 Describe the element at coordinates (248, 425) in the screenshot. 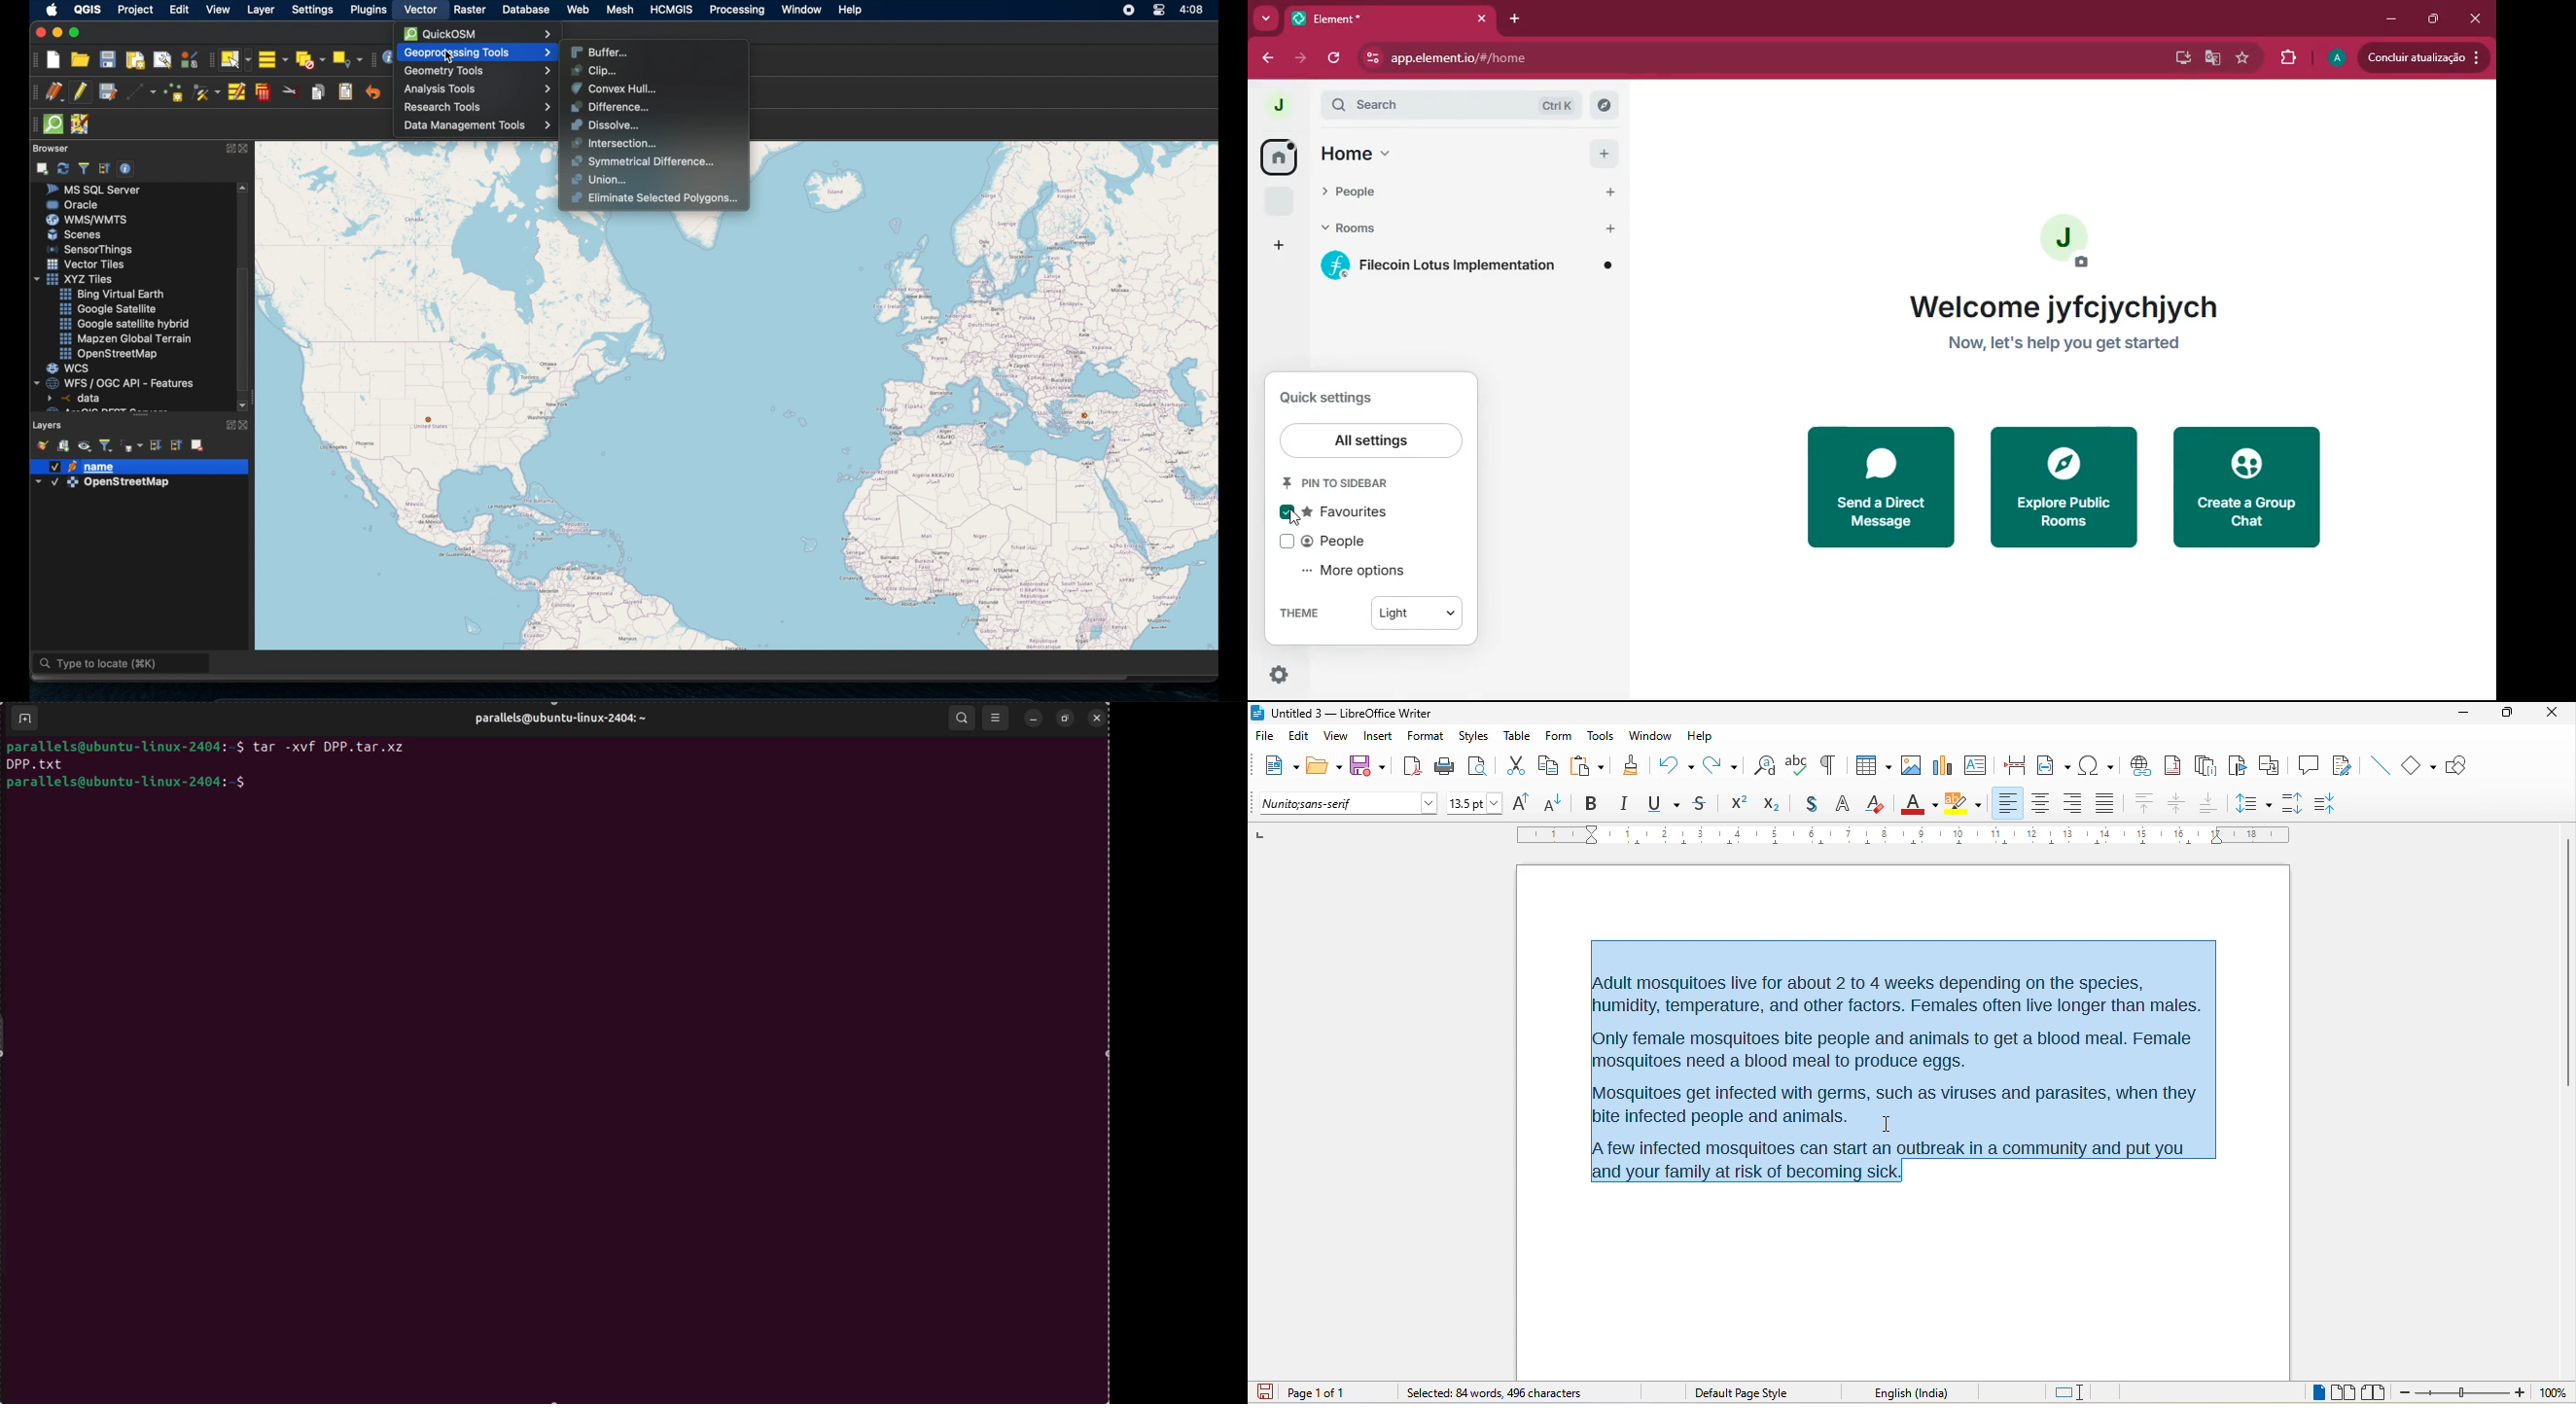

I see `close` at that location.